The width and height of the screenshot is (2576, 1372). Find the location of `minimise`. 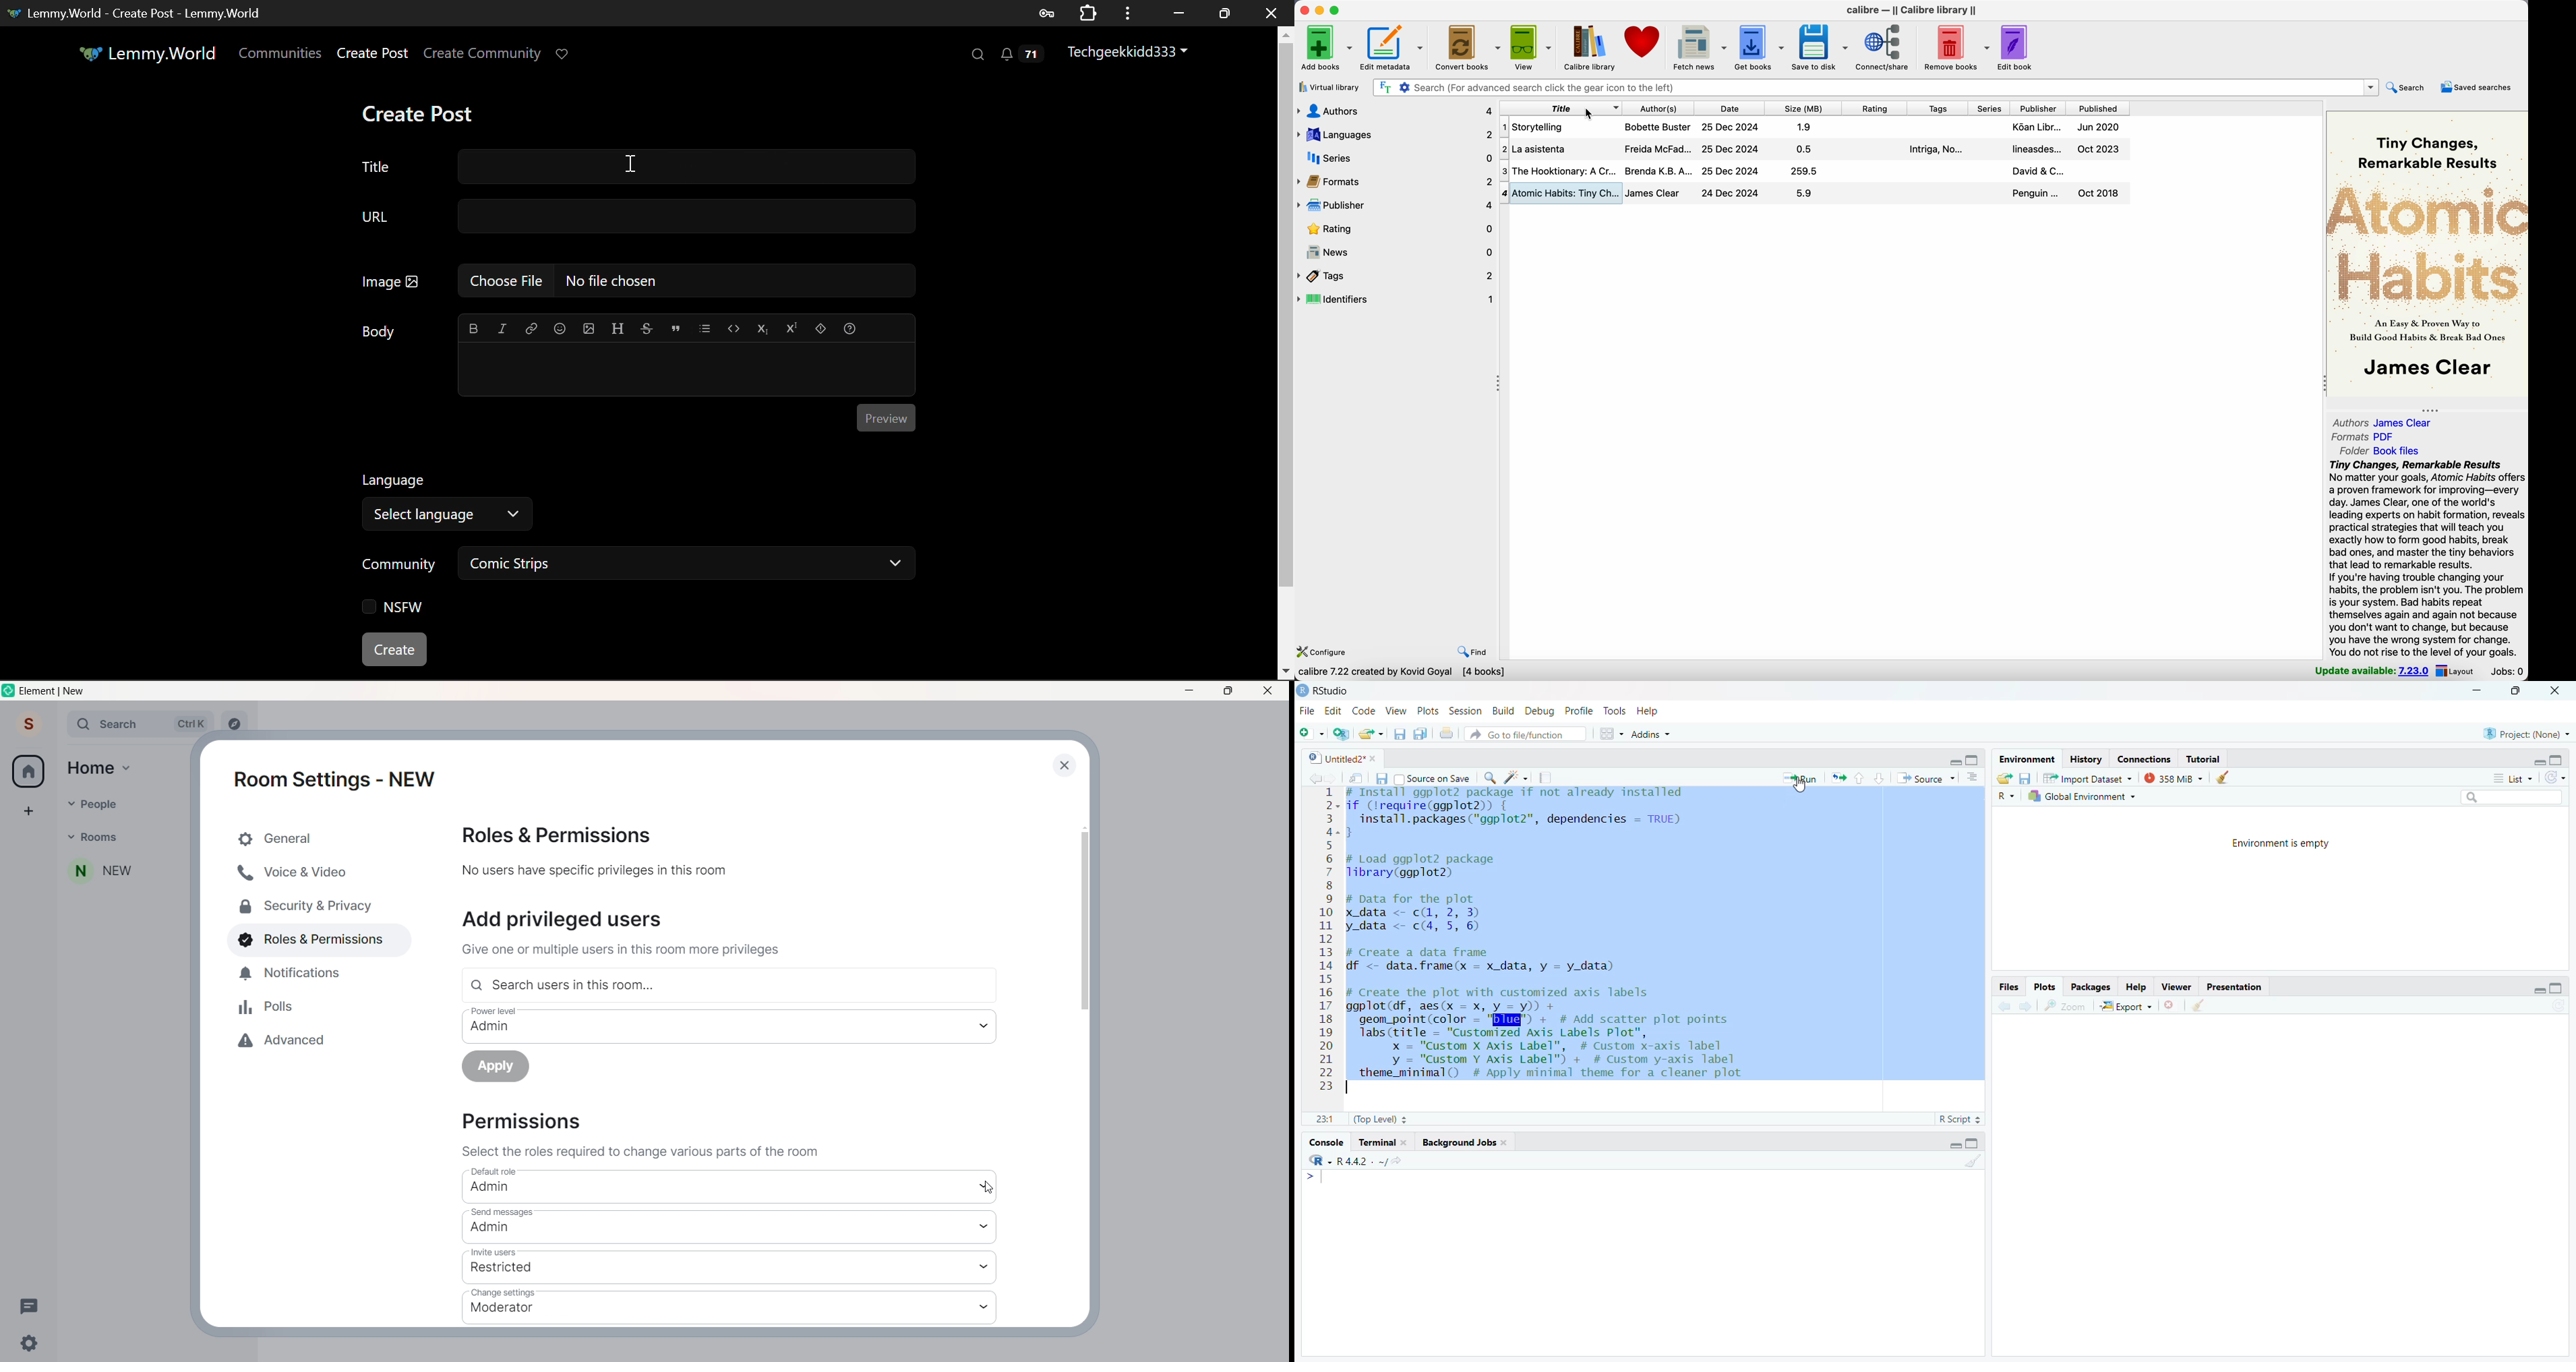

minimise is located at coordinates (2539, 990).